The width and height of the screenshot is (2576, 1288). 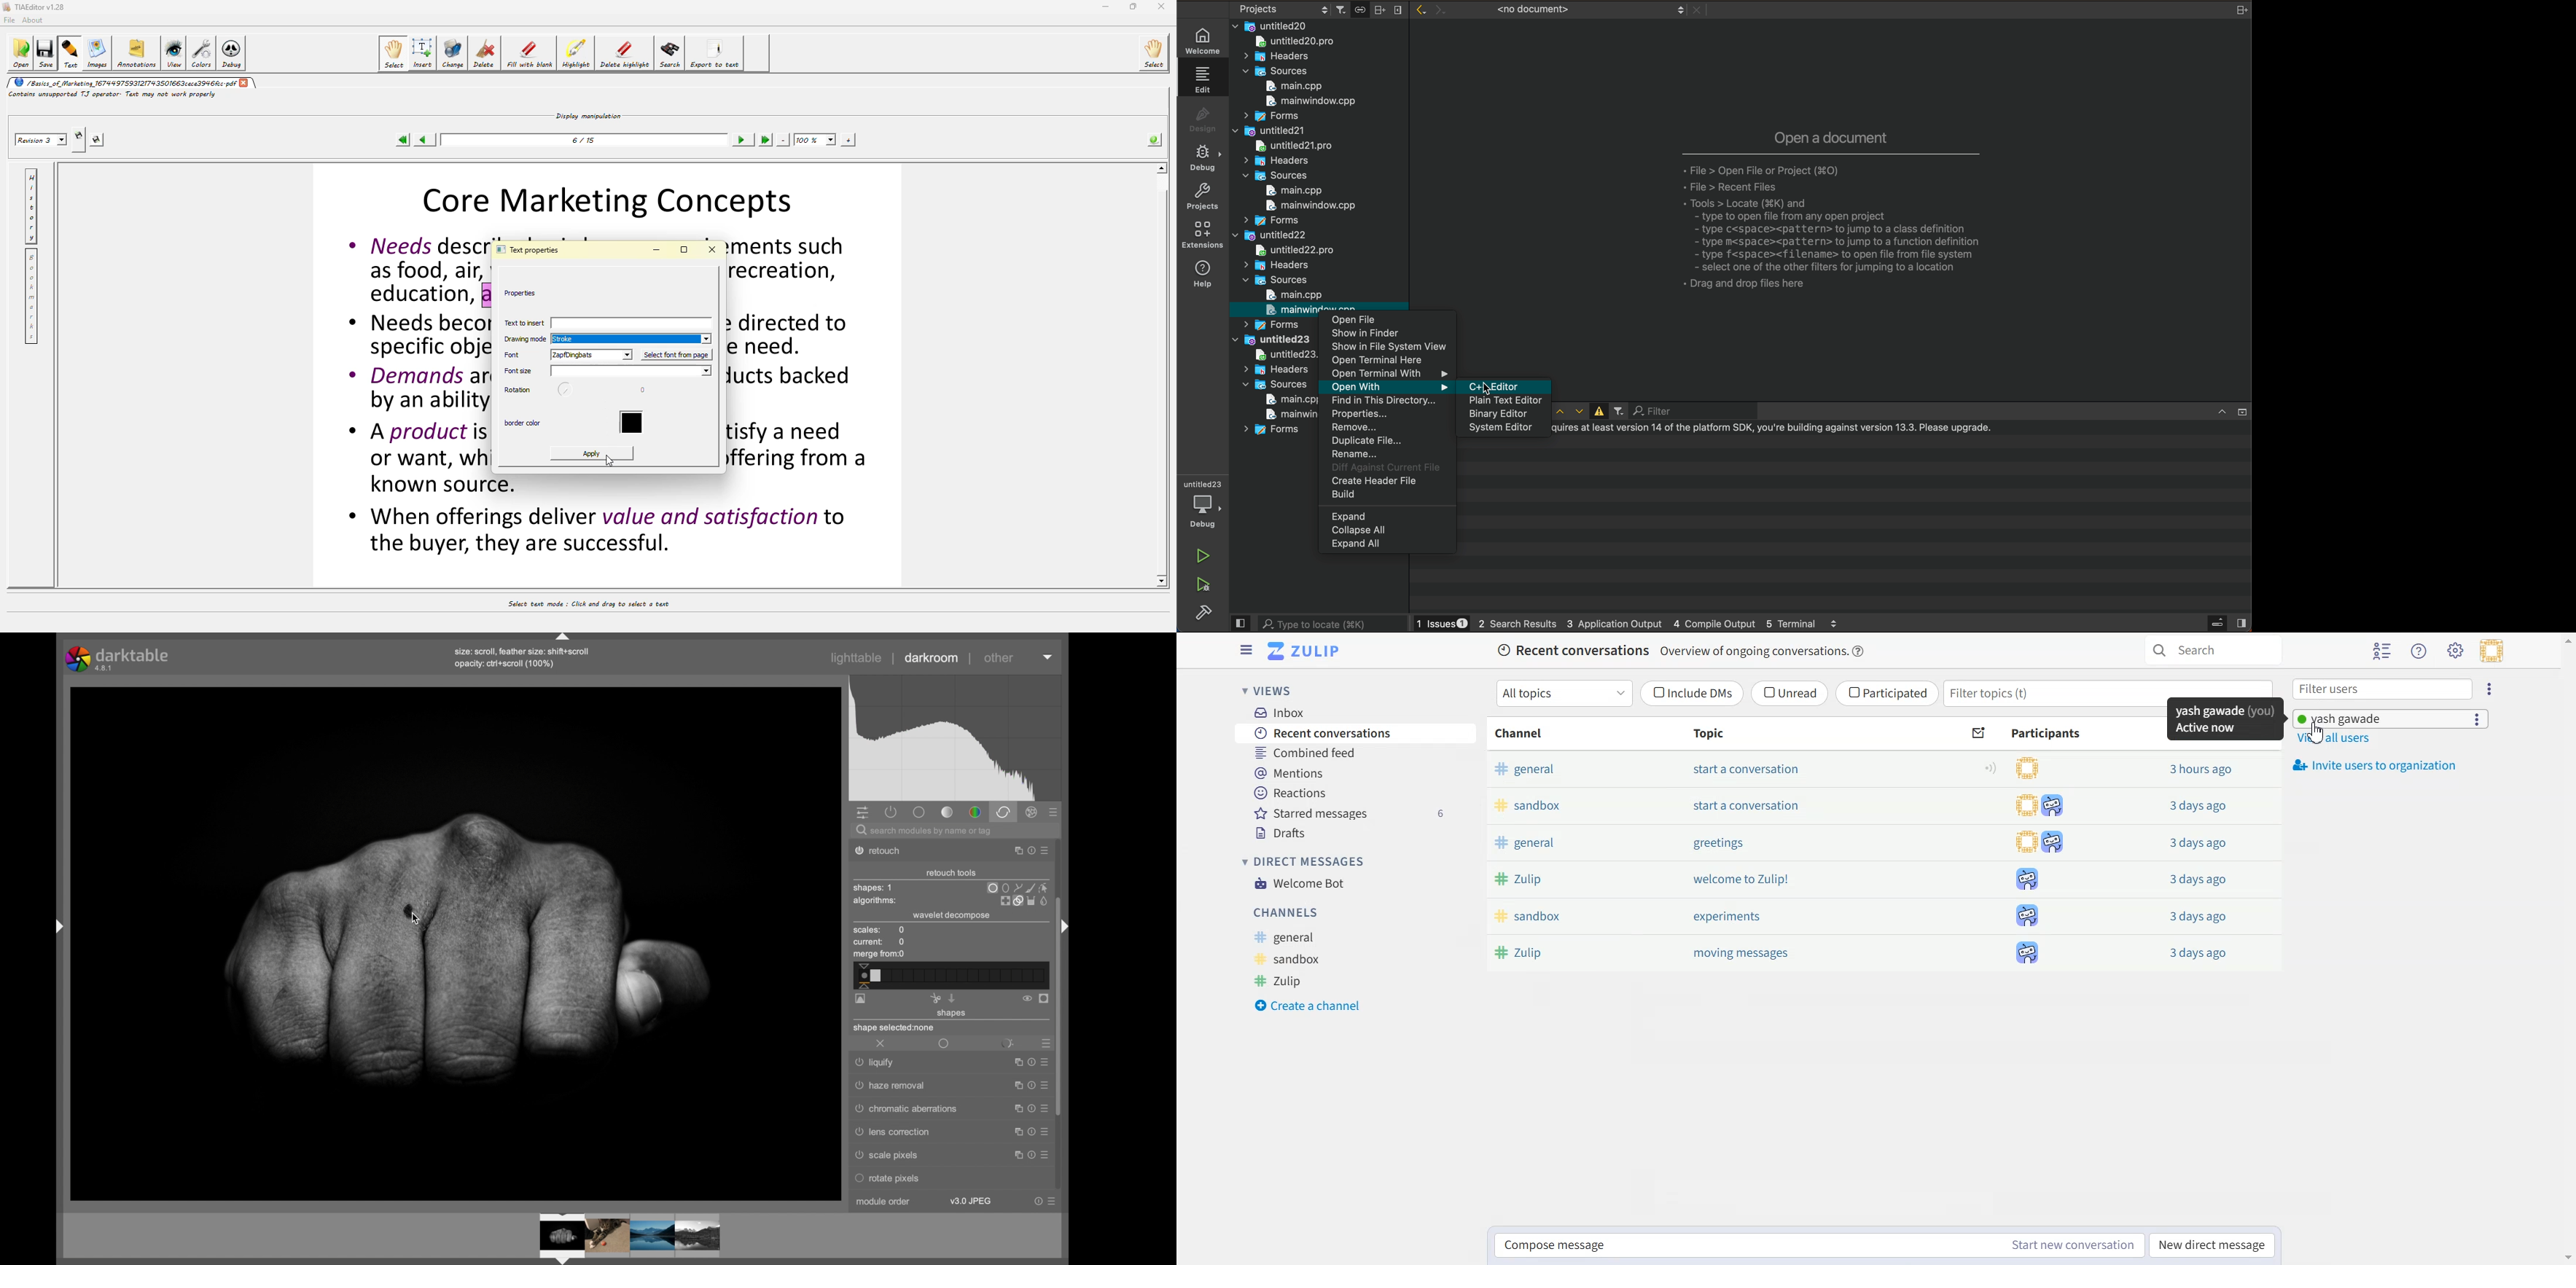 What do you see at coordinates (1390, 323) in the screenshot?
I see `open ` at bounding box center [1390, 323].